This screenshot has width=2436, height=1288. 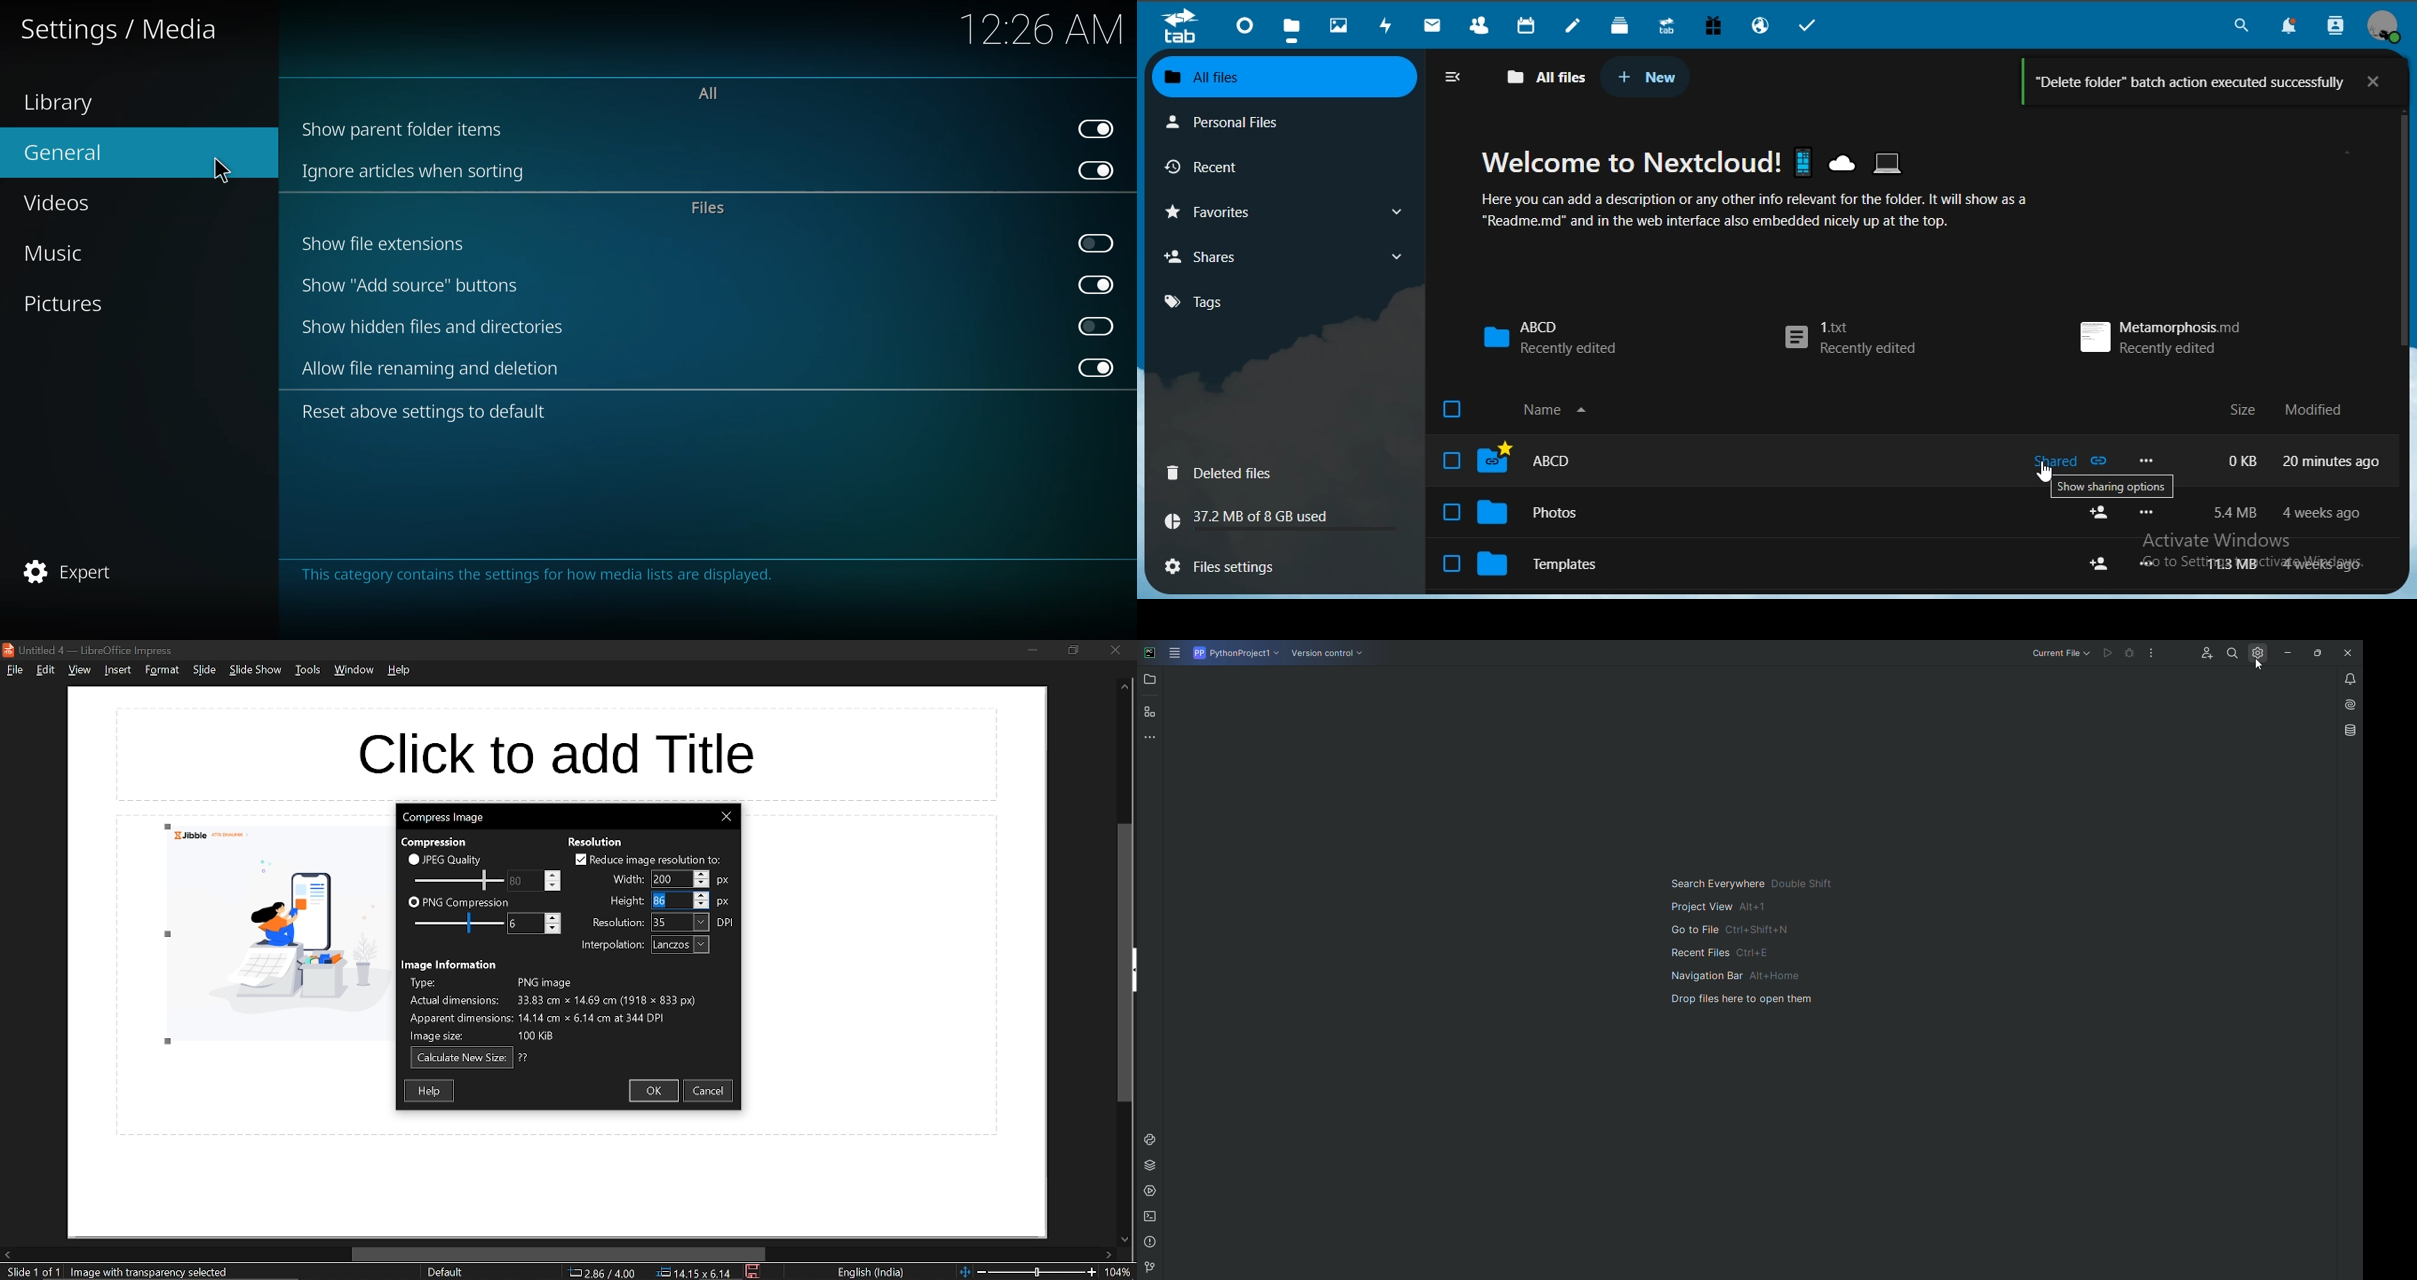 I want to click on tags, so click(x=1218, y=302).